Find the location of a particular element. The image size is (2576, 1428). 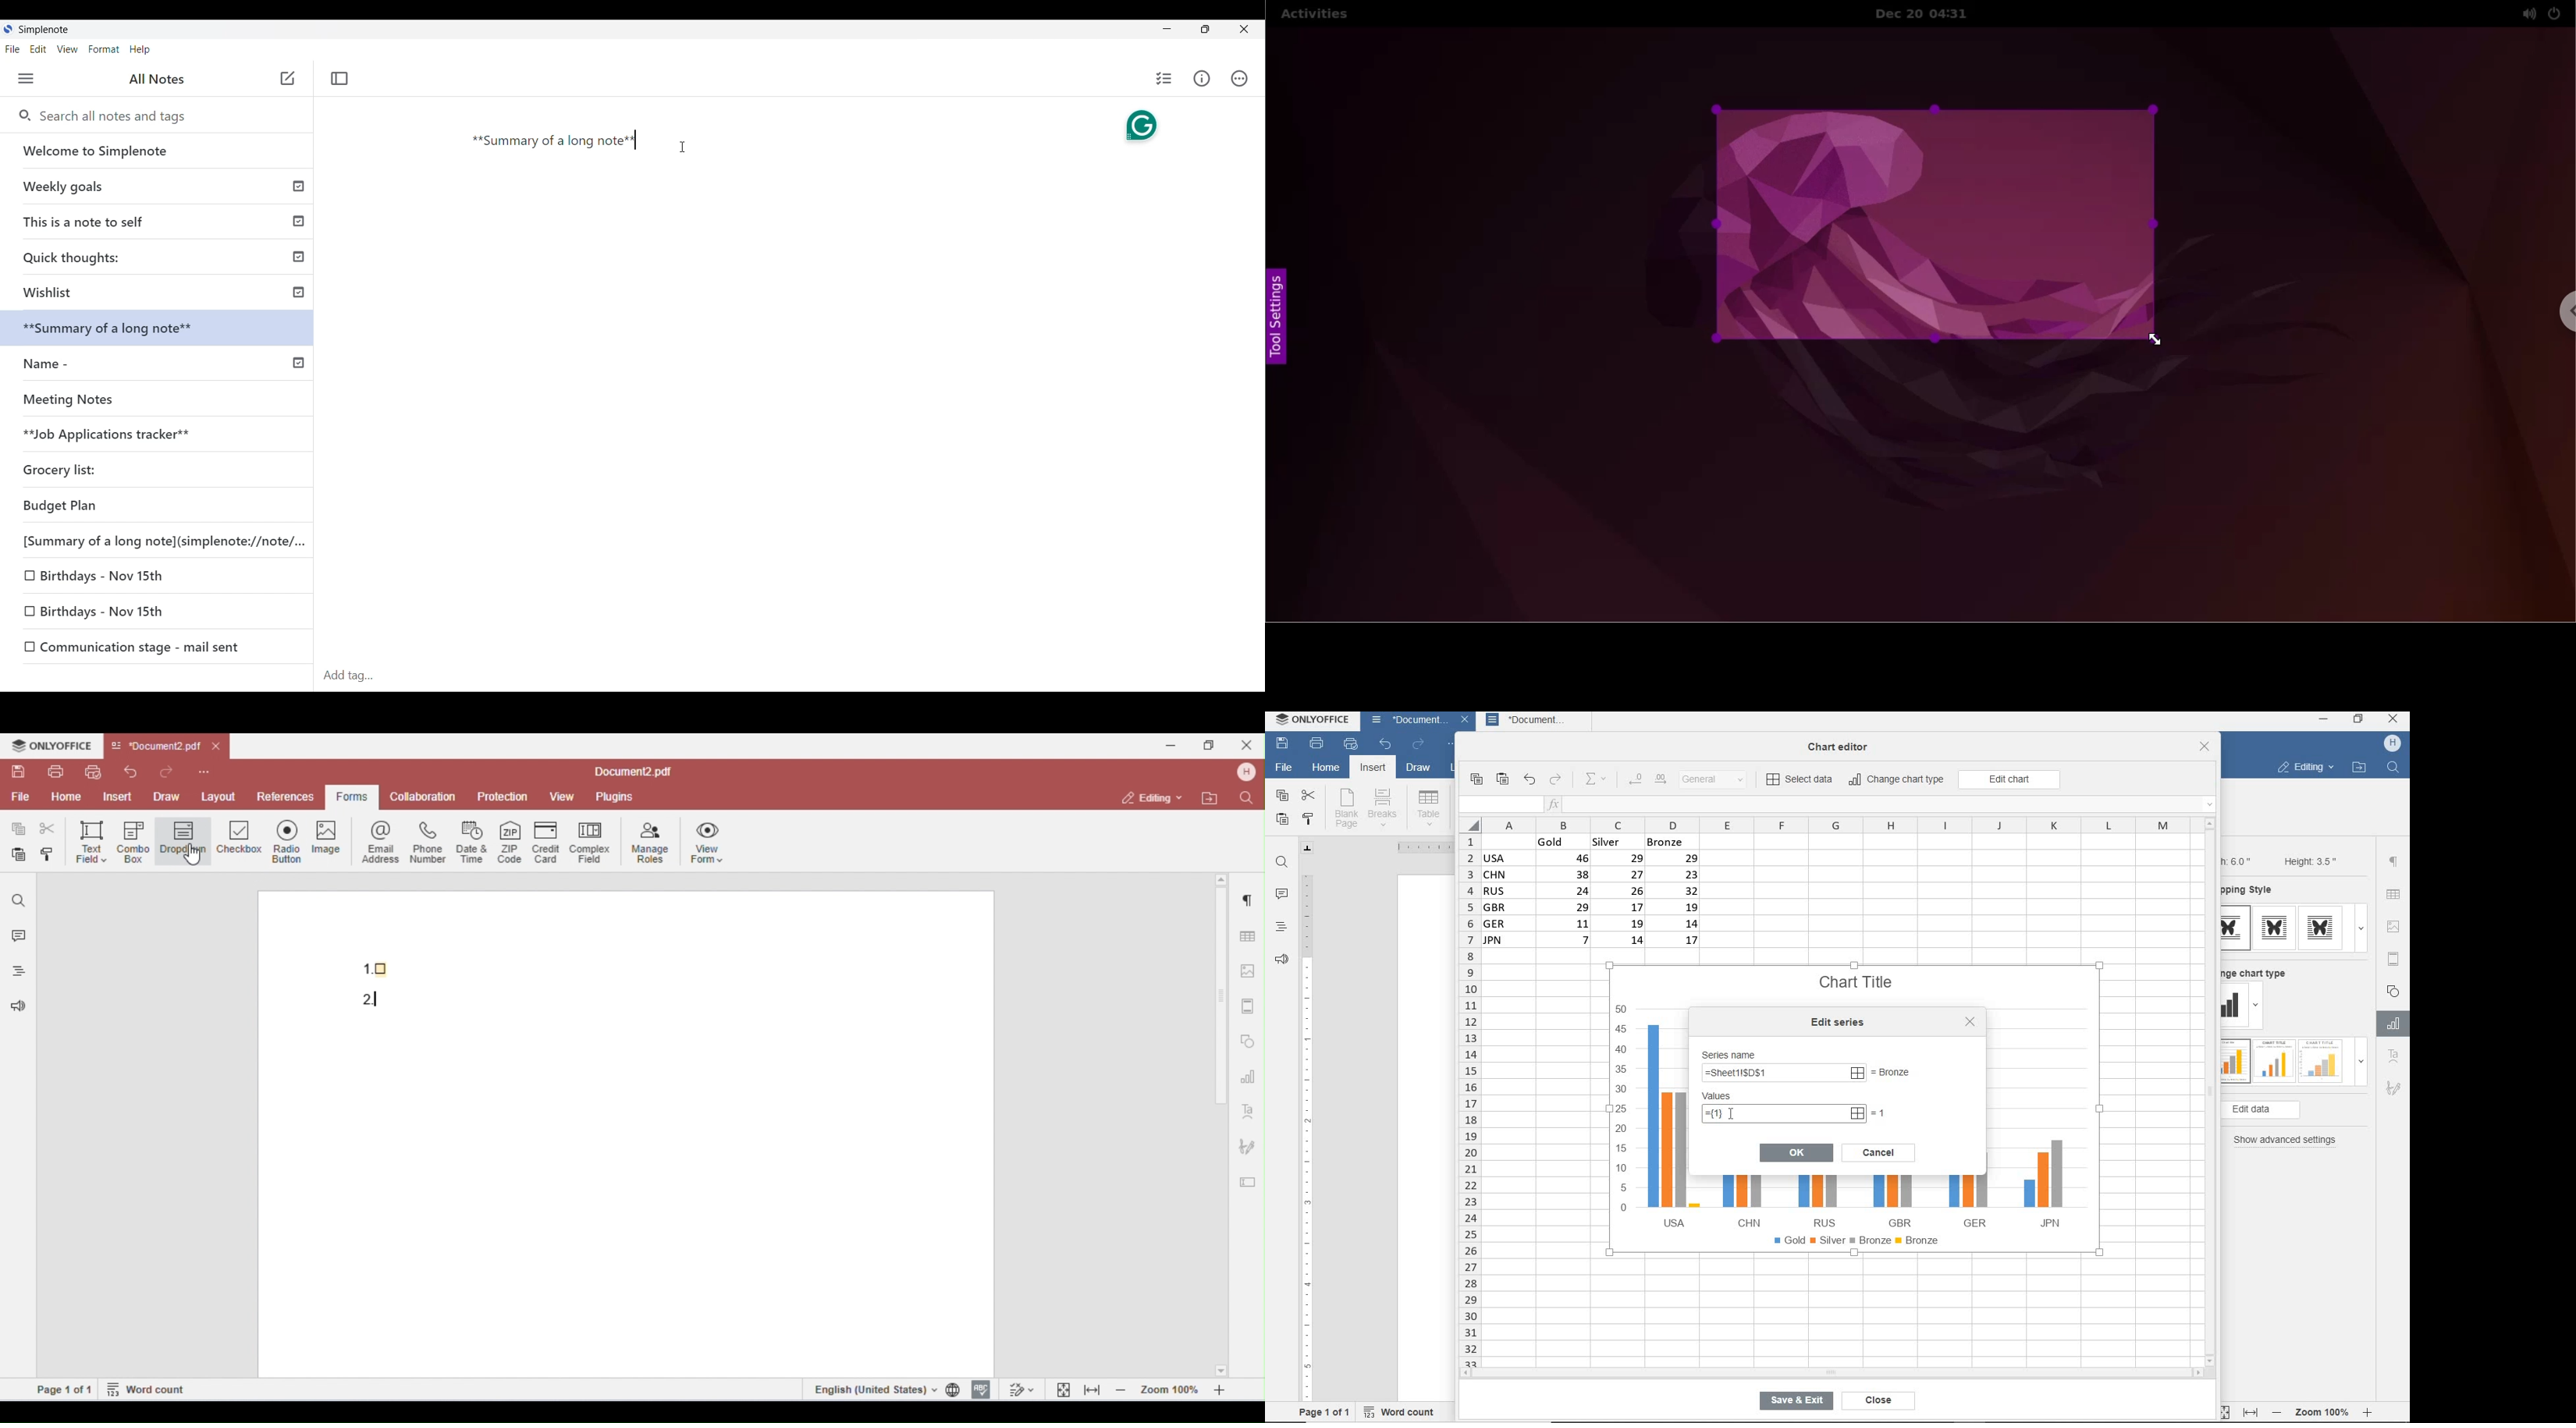

type 3 is located at coordinates (2322, 1060).